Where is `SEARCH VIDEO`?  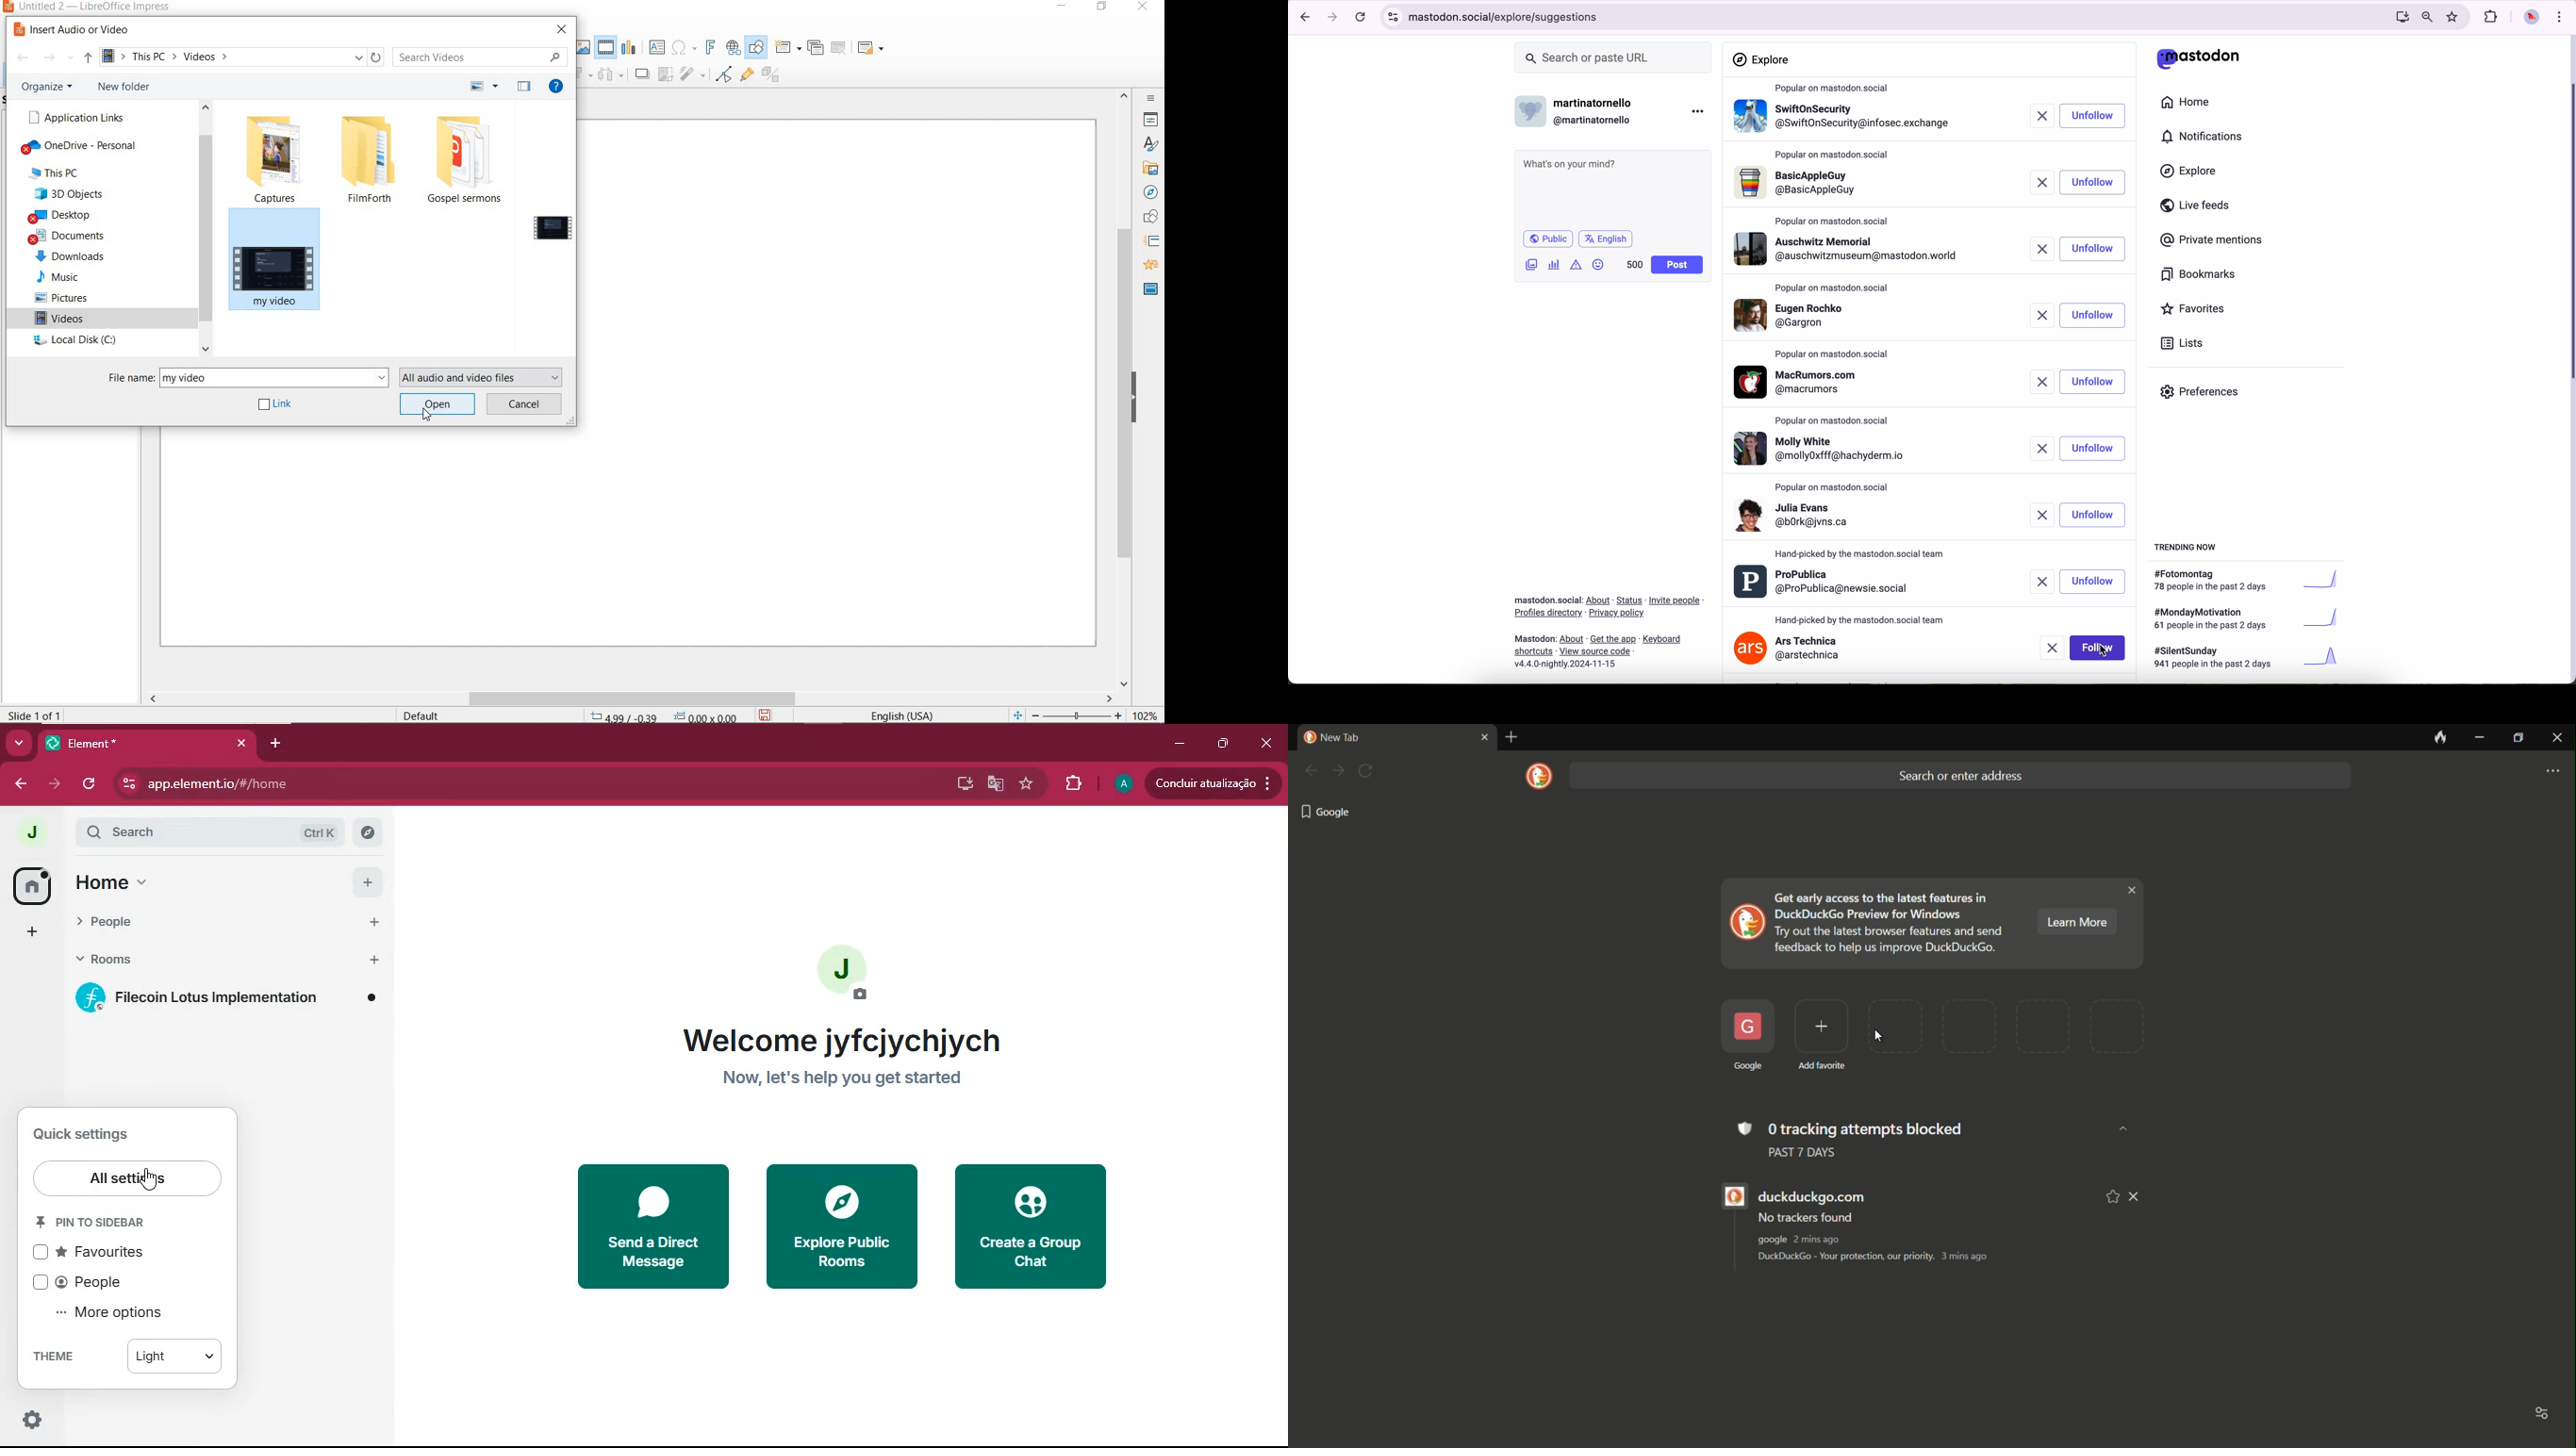
SEARCH VIDEO is located at coordinates (483, 56).